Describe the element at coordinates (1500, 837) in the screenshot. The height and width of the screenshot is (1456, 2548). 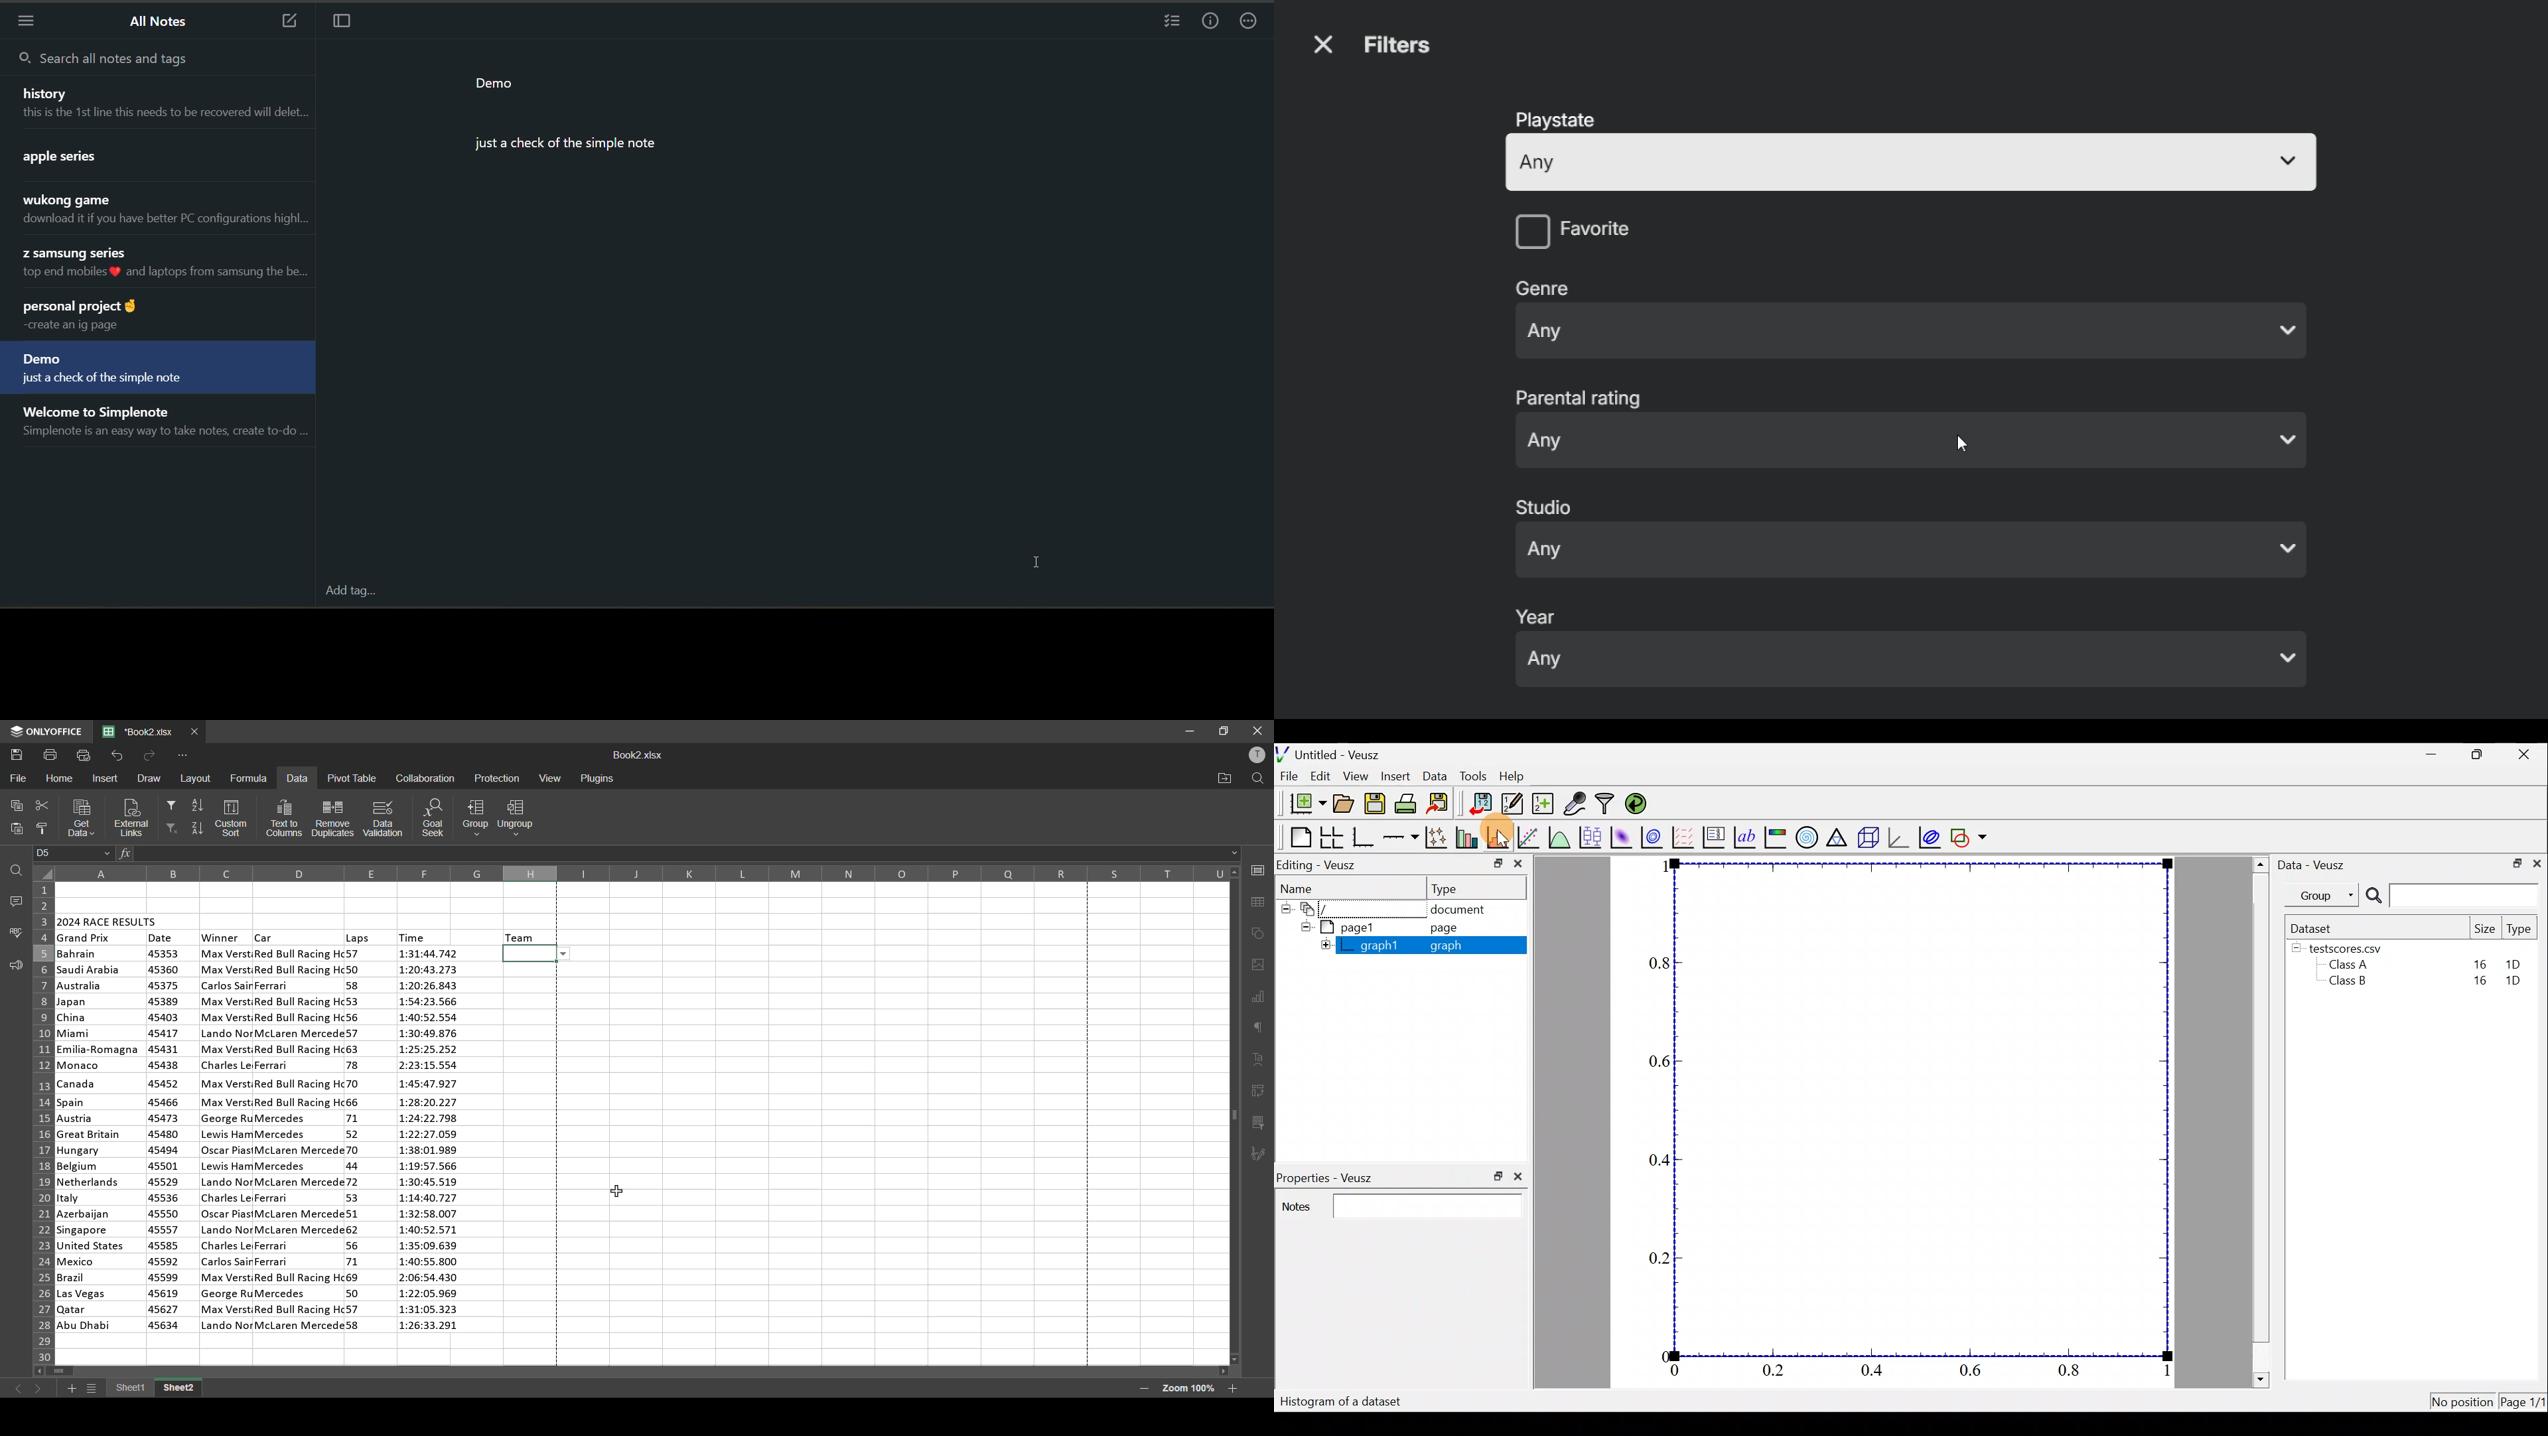
I see `Histogram of a dataset` at that location.